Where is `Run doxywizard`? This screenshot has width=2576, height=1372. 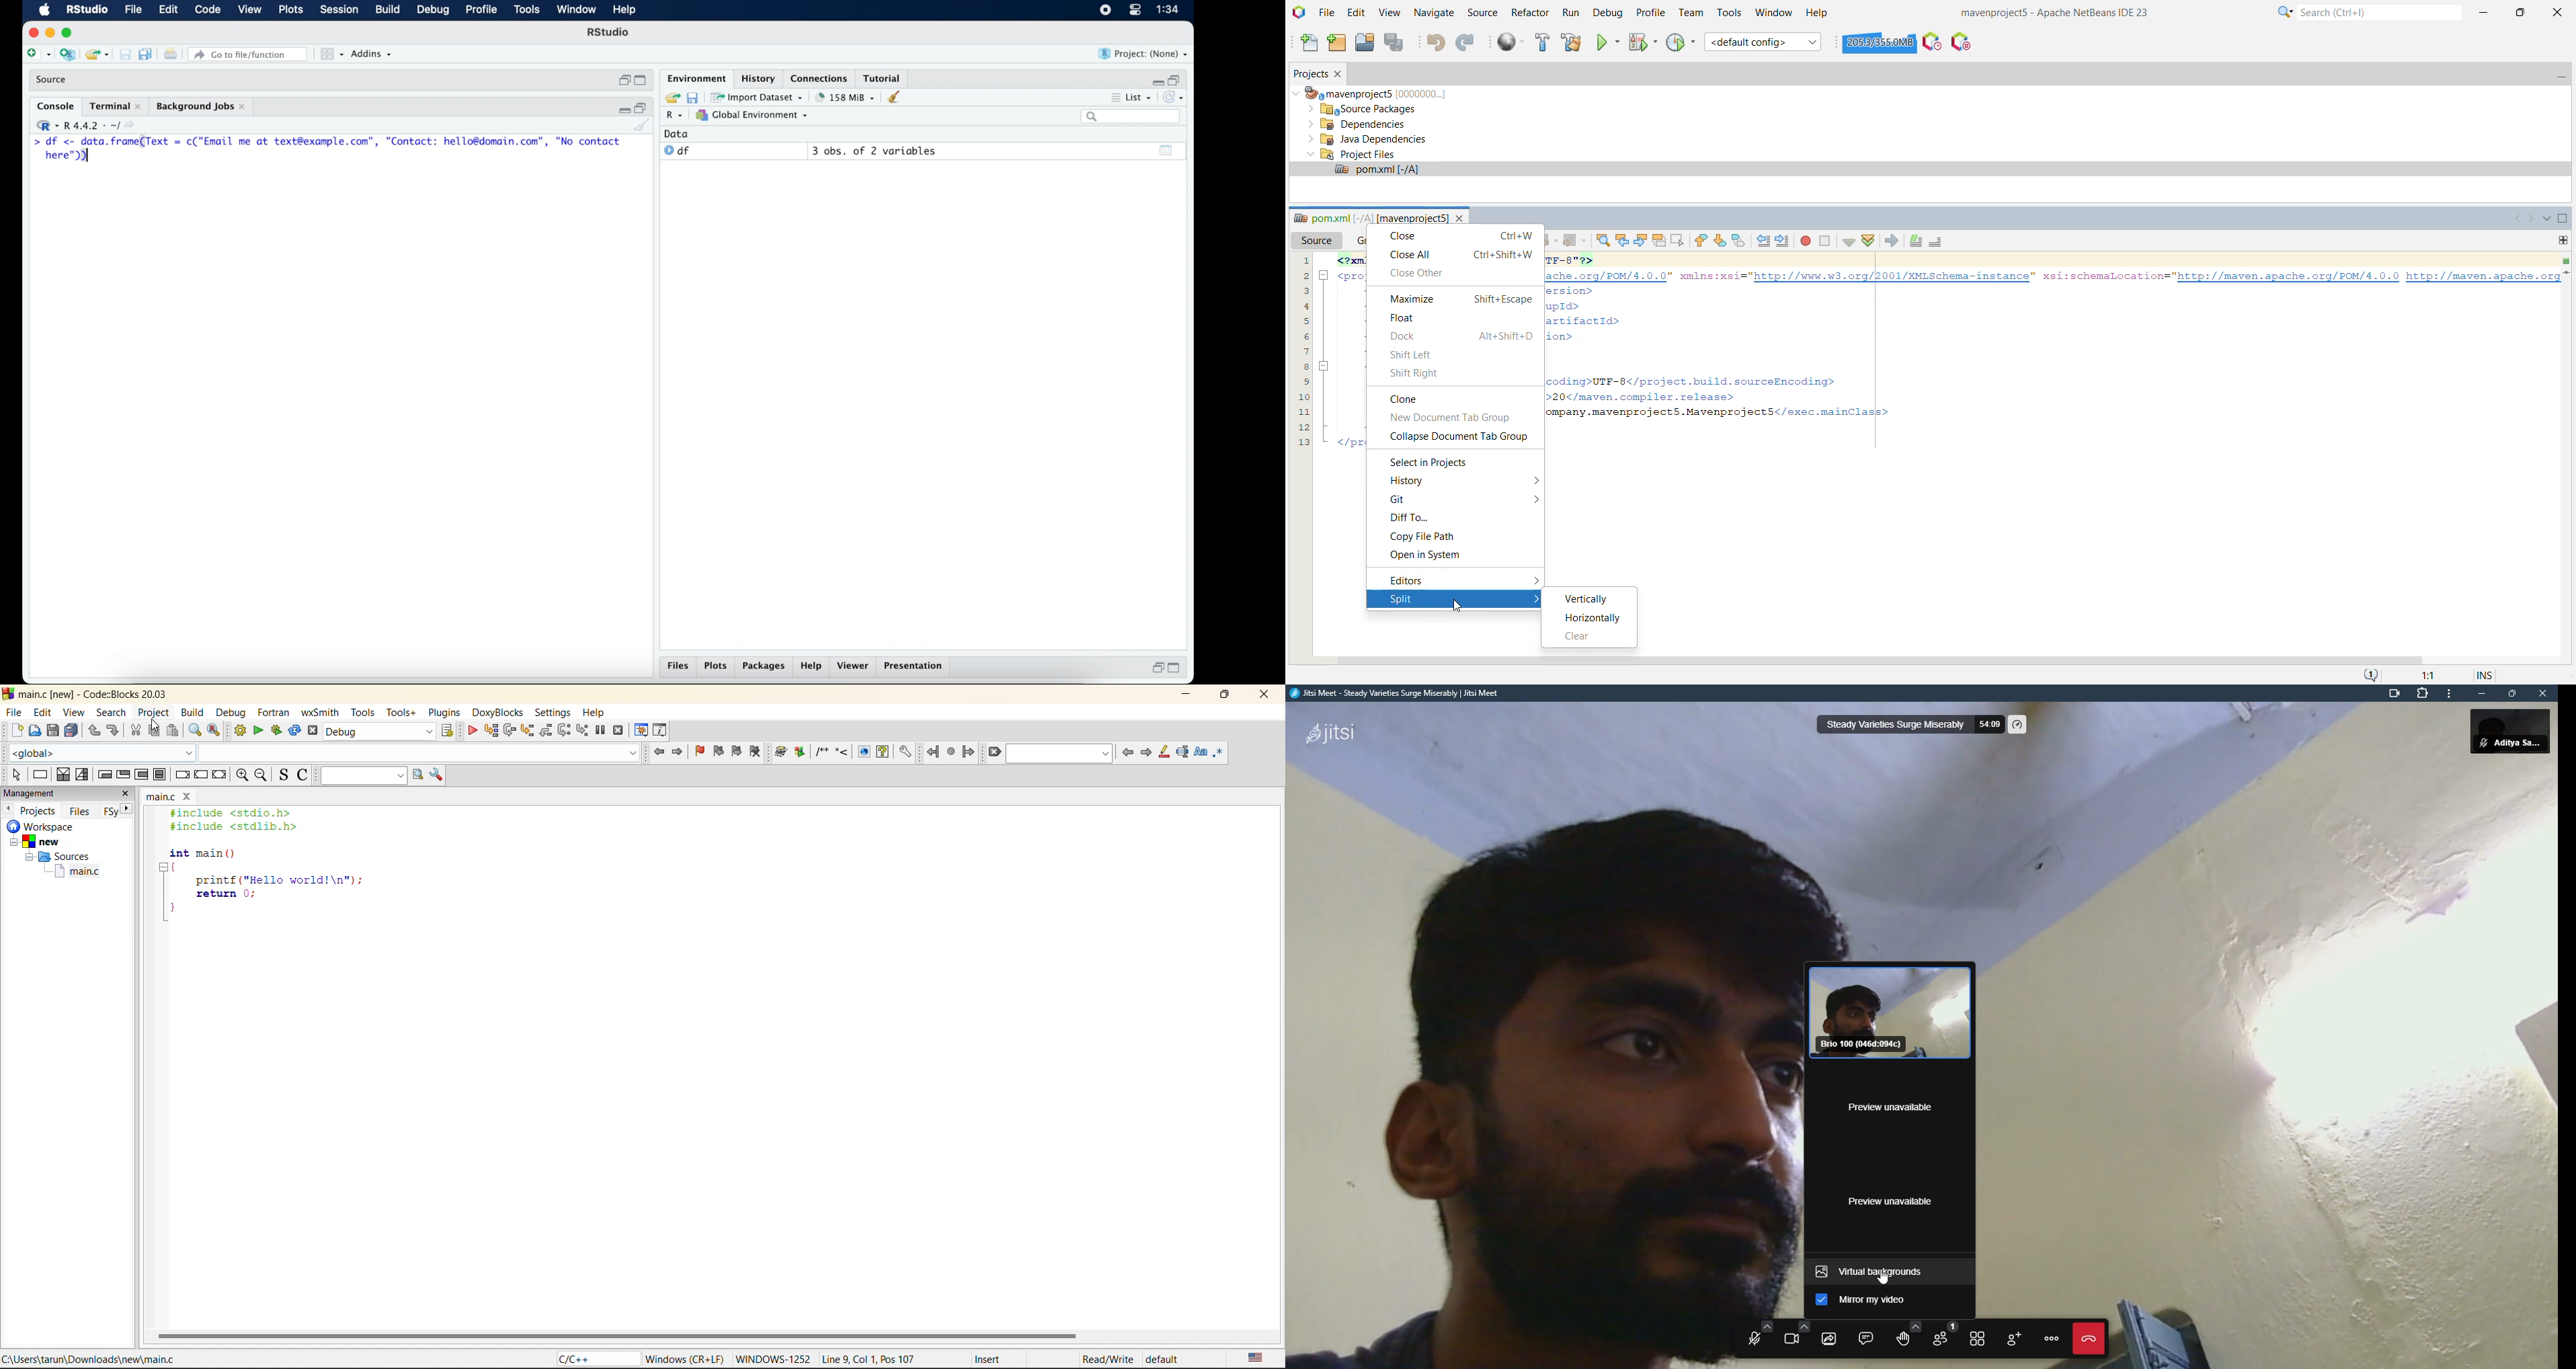
Run doxywizard is located at coordinates (779, 752).